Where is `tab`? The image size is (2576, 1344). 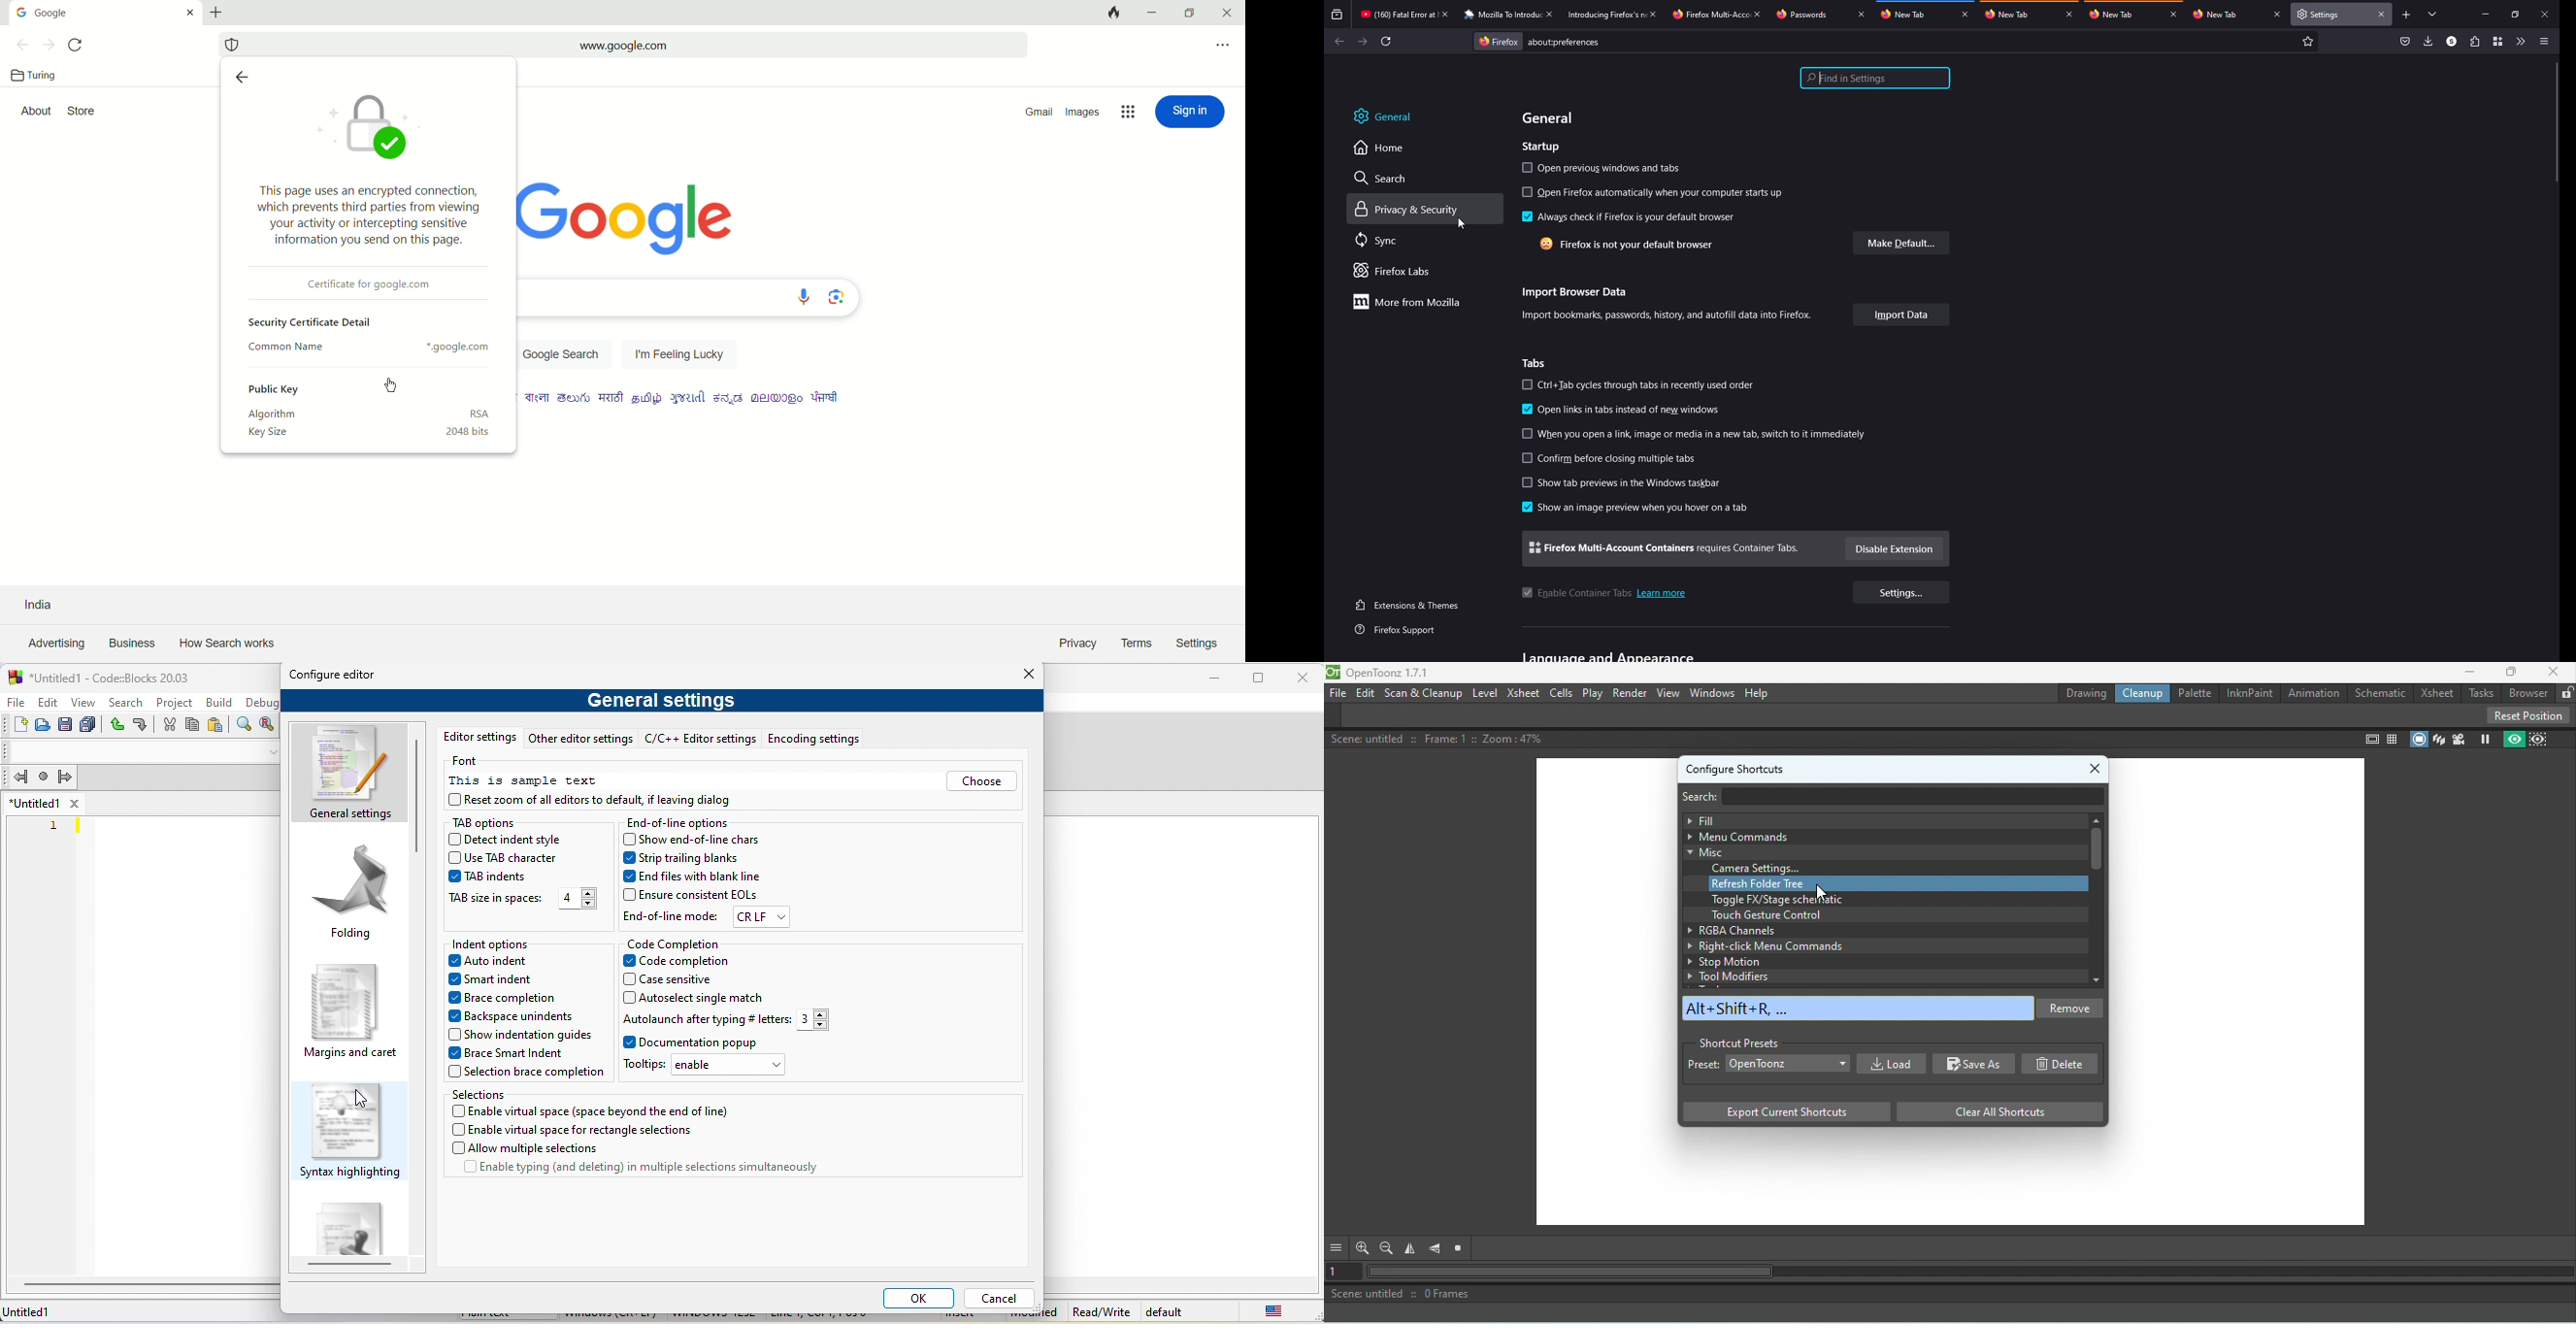
tab is located at coordinates (2010, 14).